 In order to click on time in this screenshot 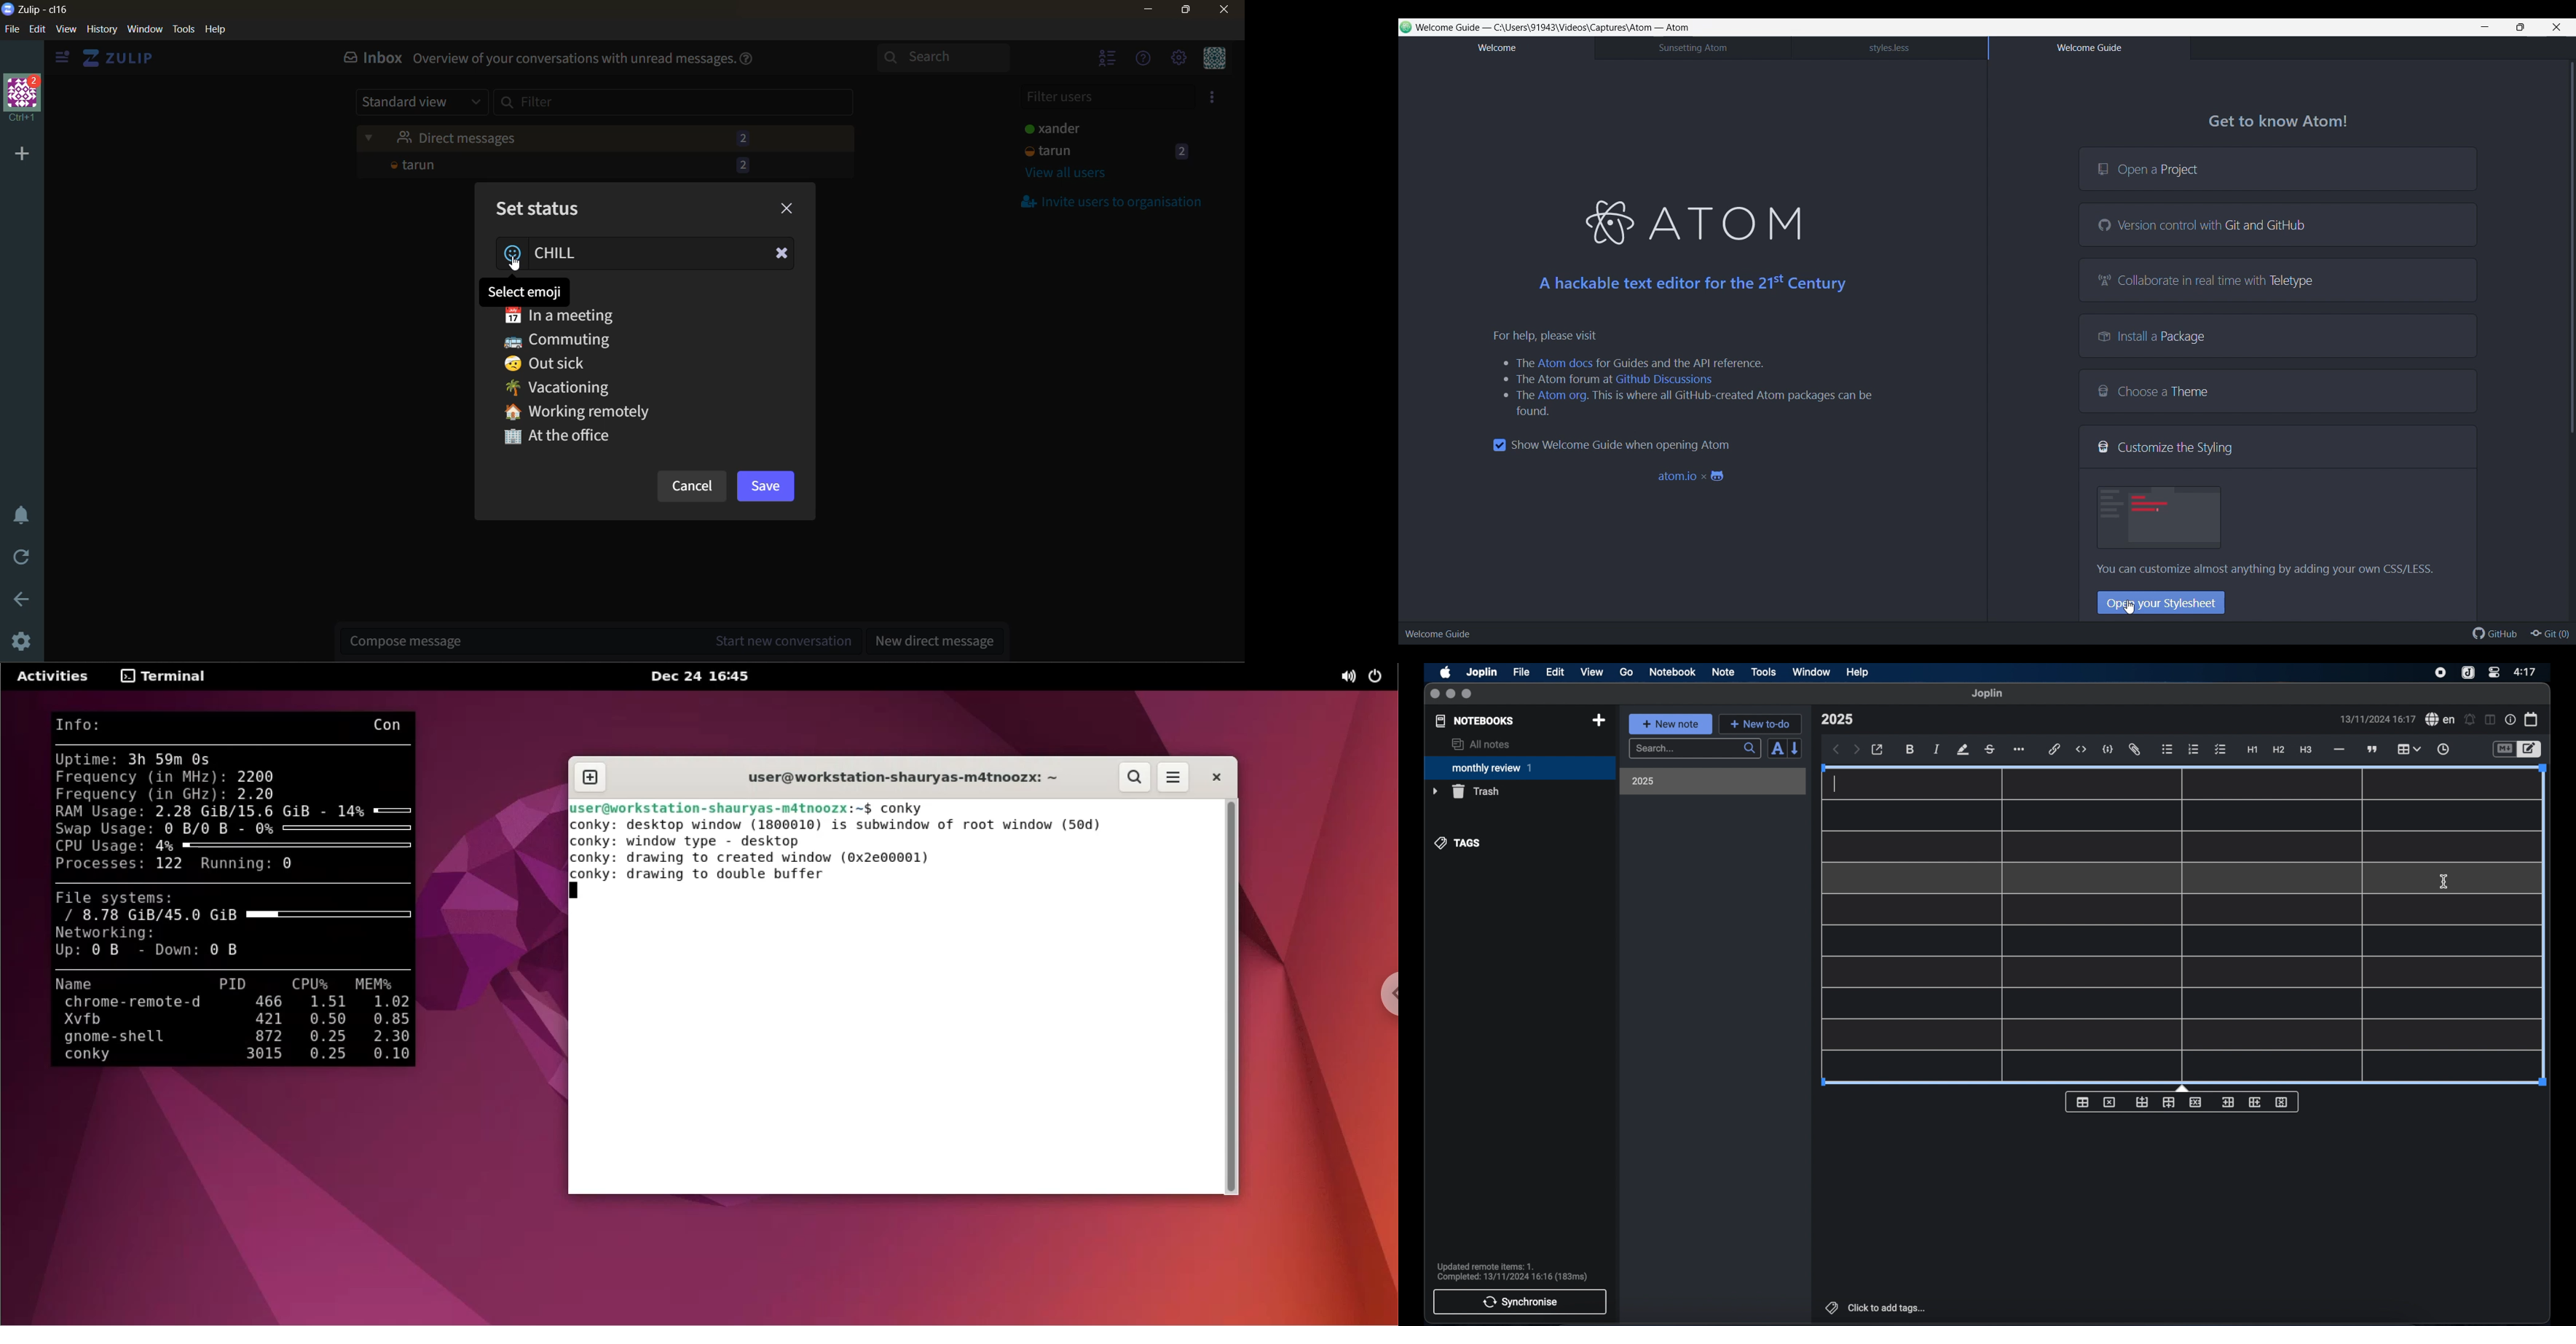, I will do `click(2527, 672)`.